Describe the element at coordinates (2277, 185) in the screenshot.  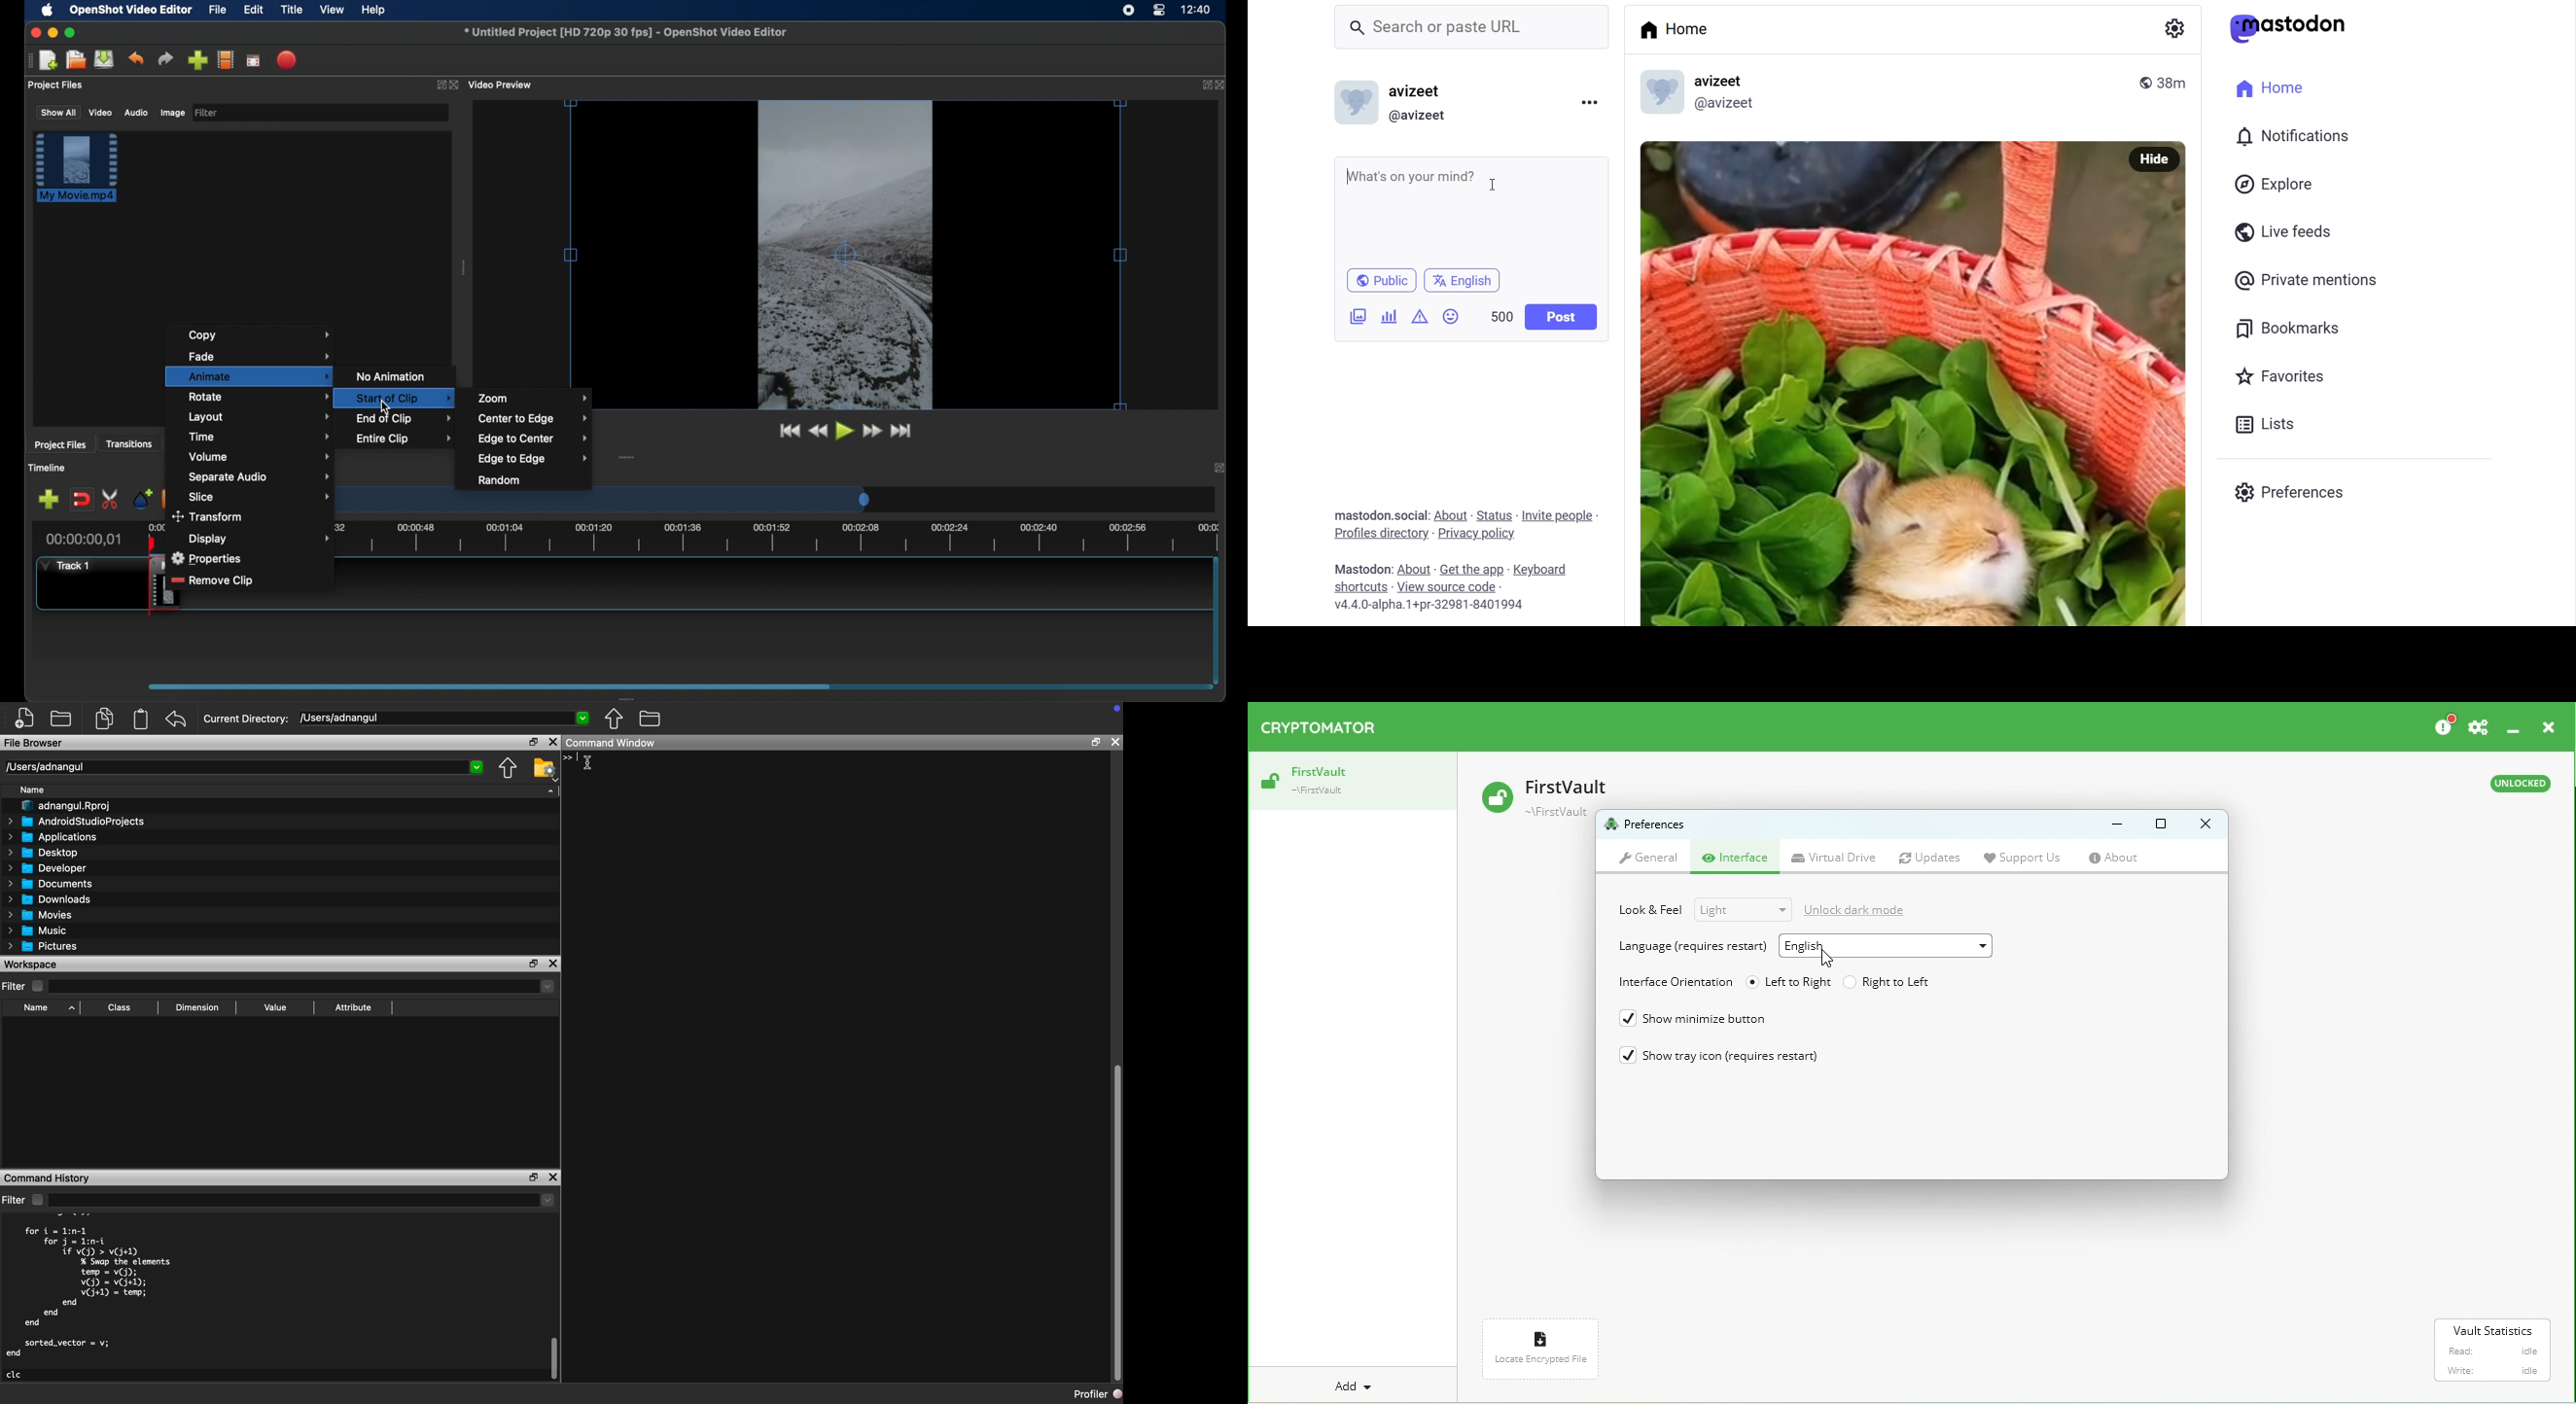
I see `Explore` at that location.